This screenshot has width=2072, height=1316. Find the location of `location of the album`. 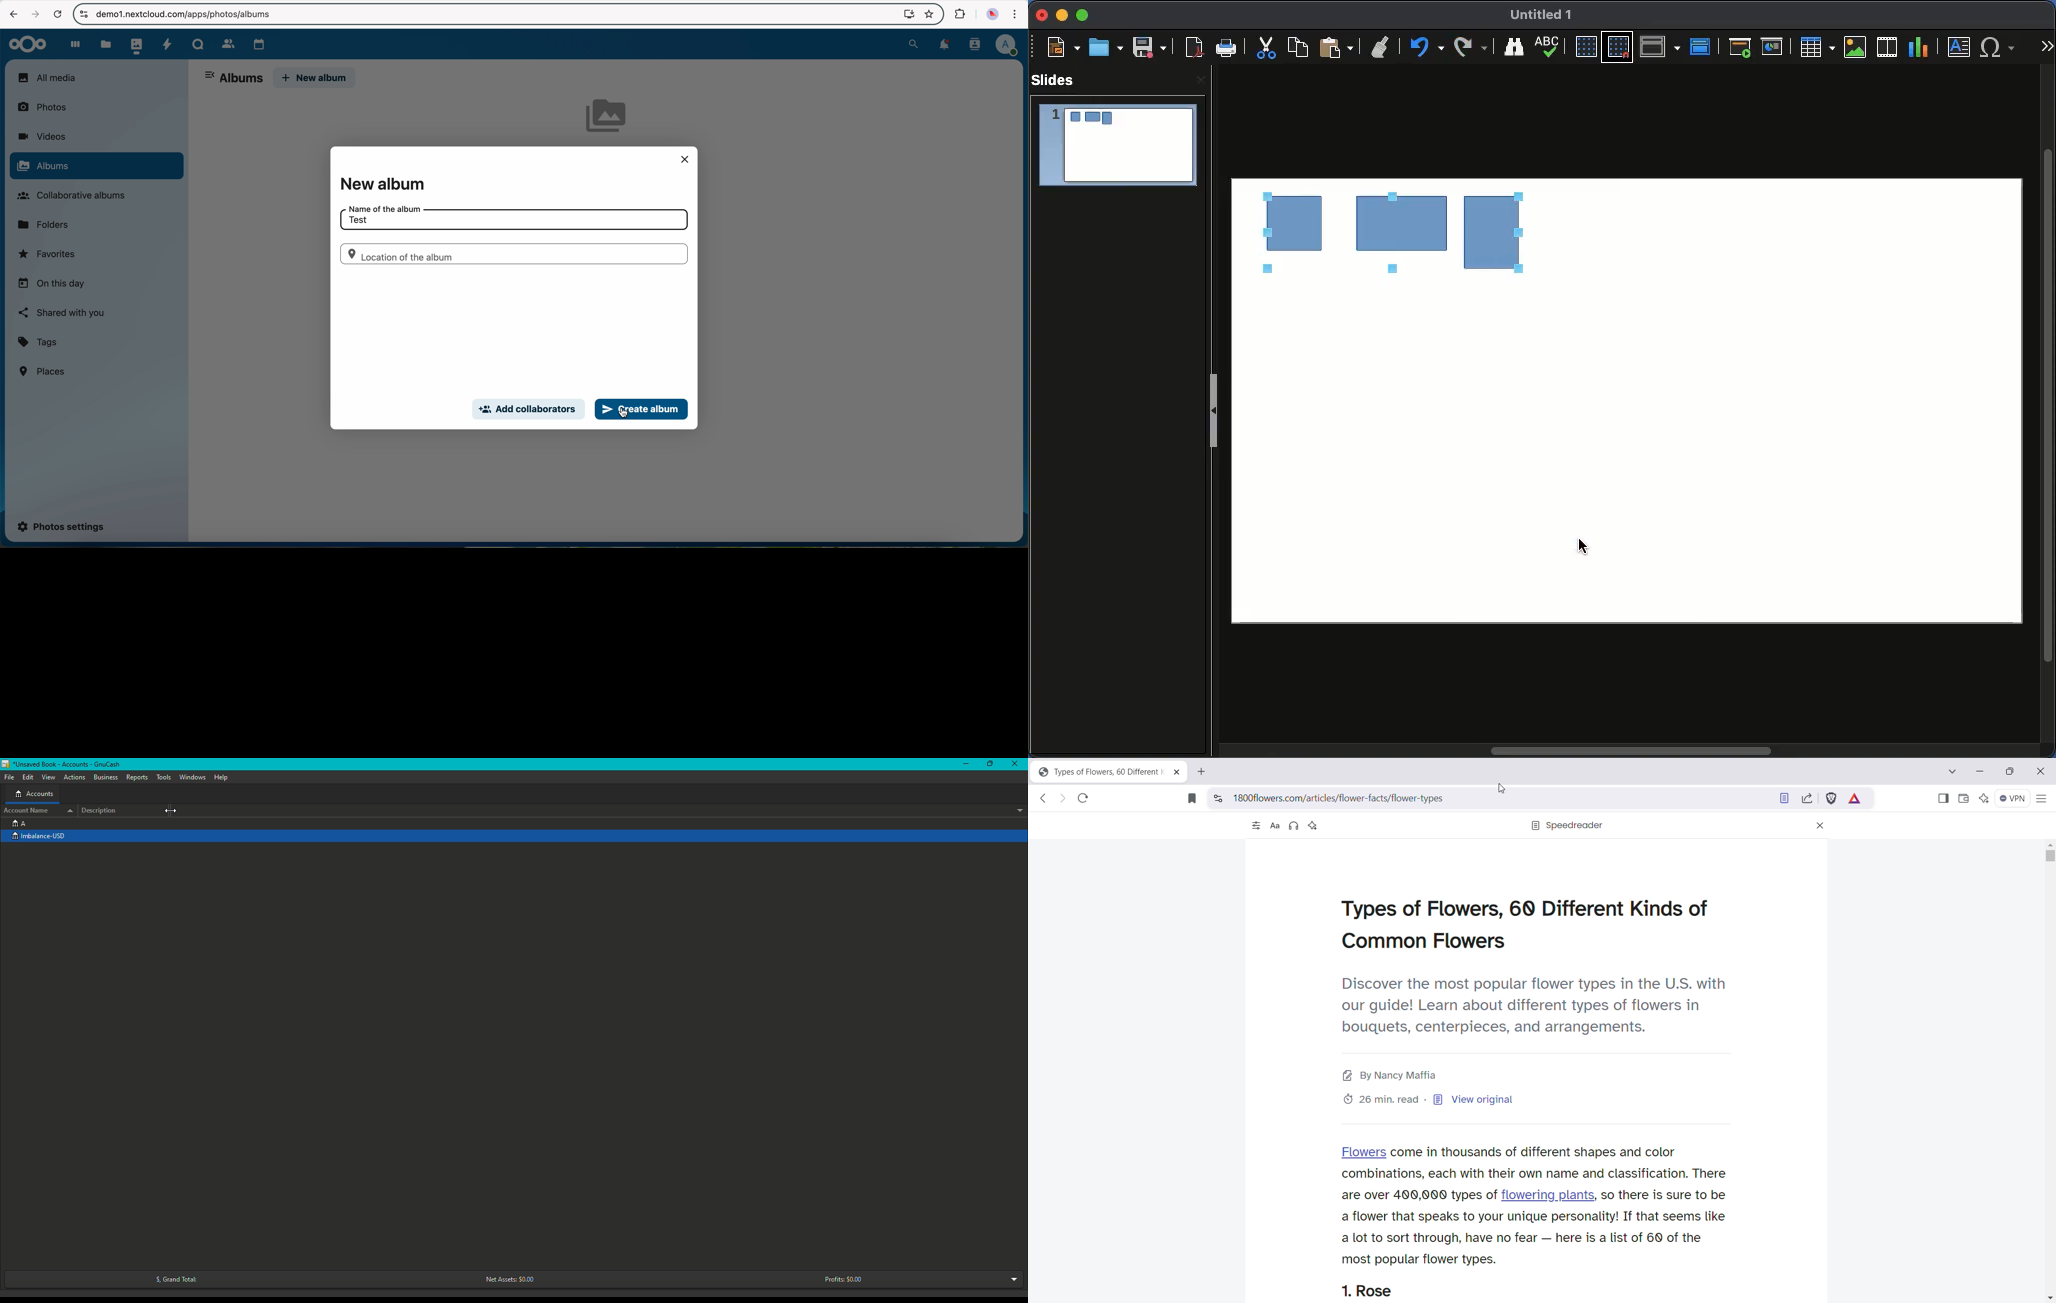

location of the album is located at coordinates (513, 254).